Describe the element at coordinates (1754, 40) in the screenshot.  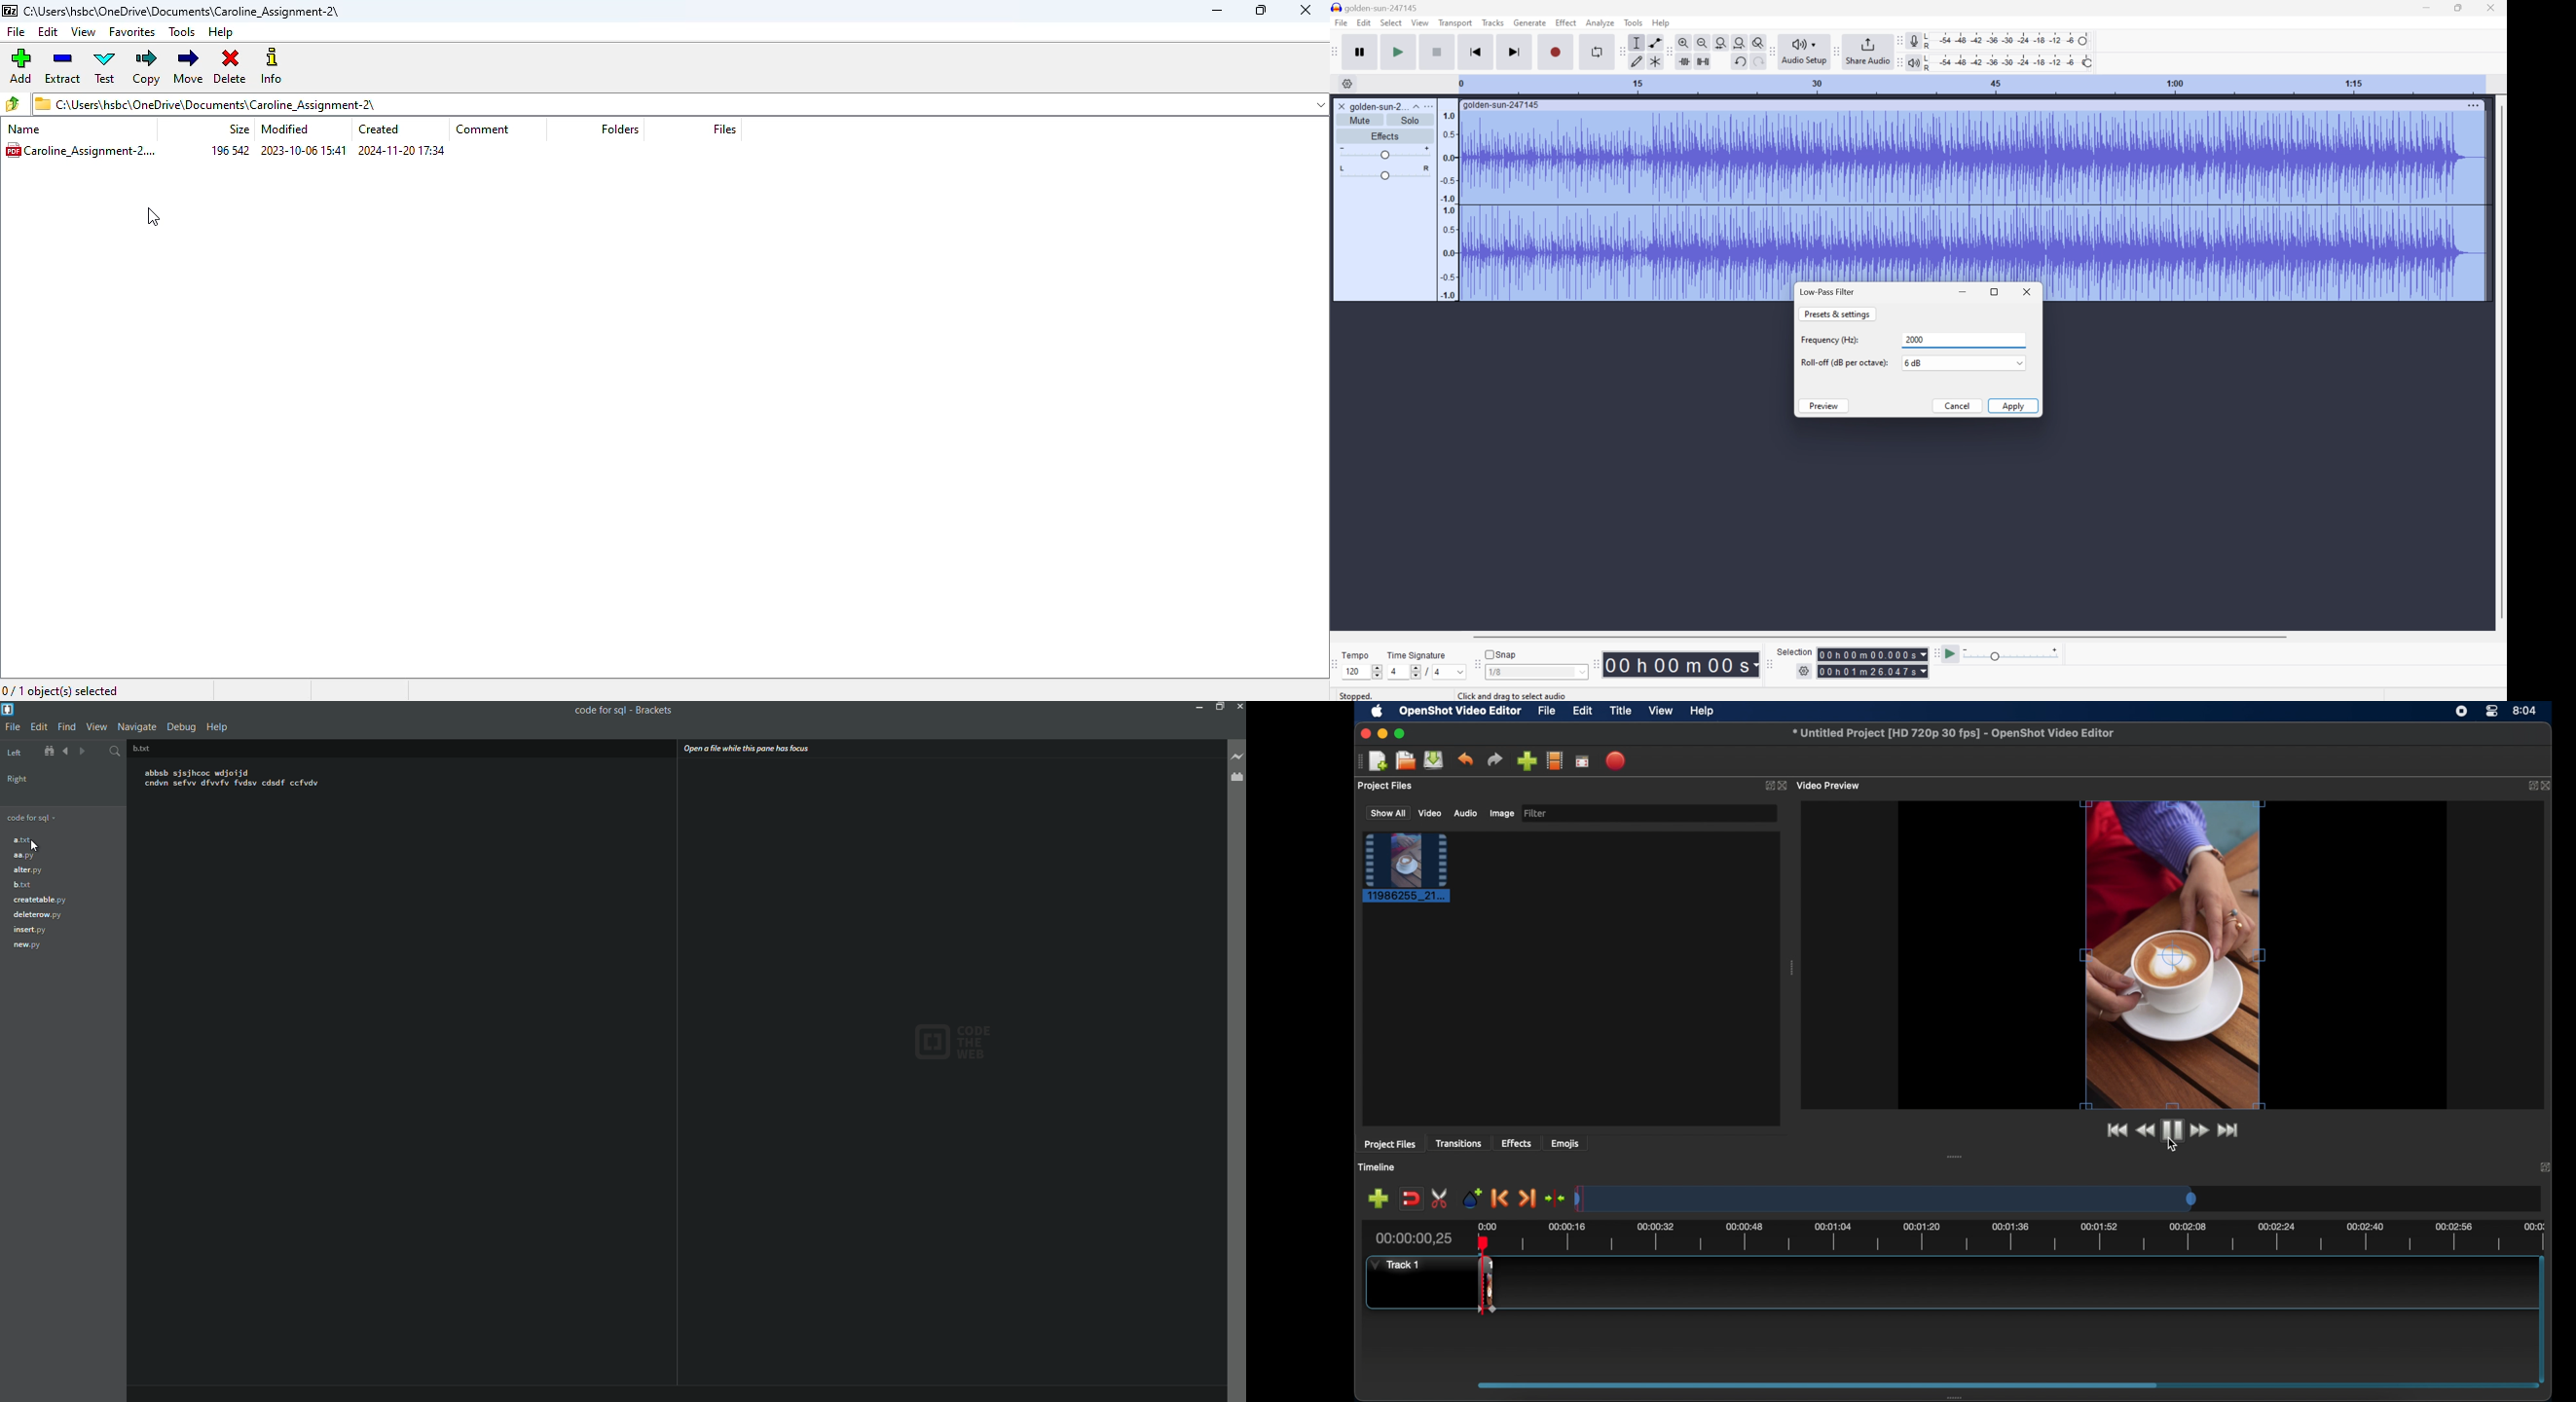
I see `Zoom toggle` at that location.